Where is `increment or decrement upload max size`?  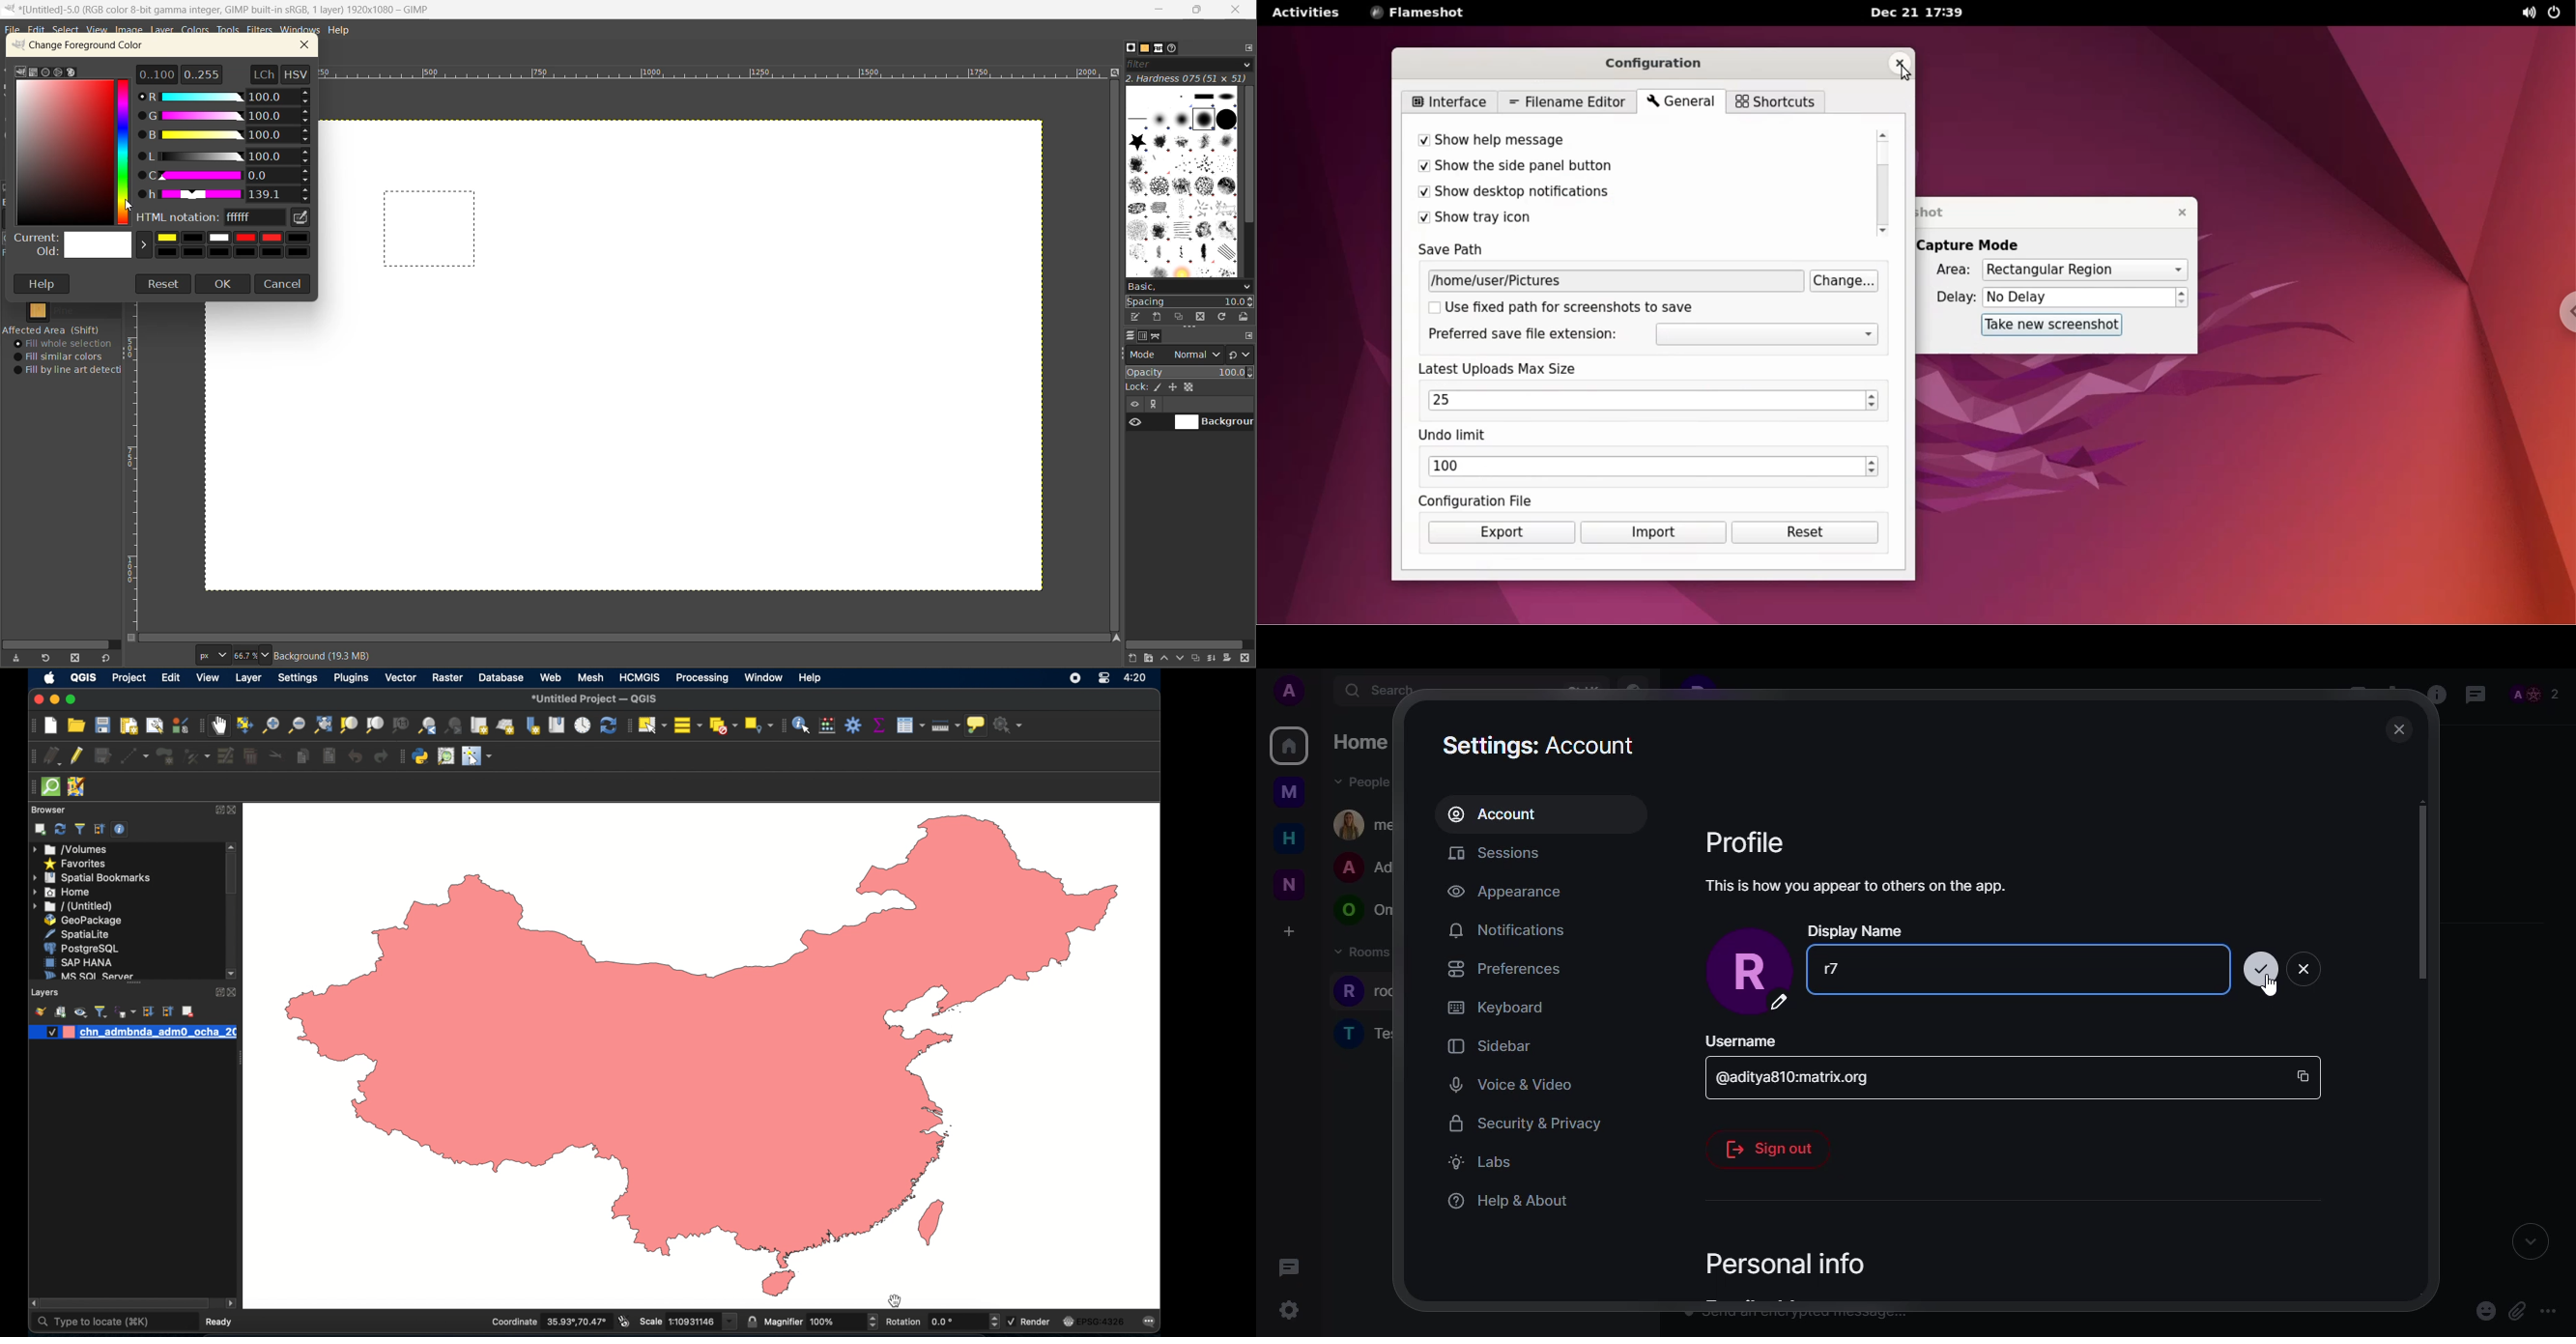 increment or decrement upload max size is located at coordinates (1872, 401).